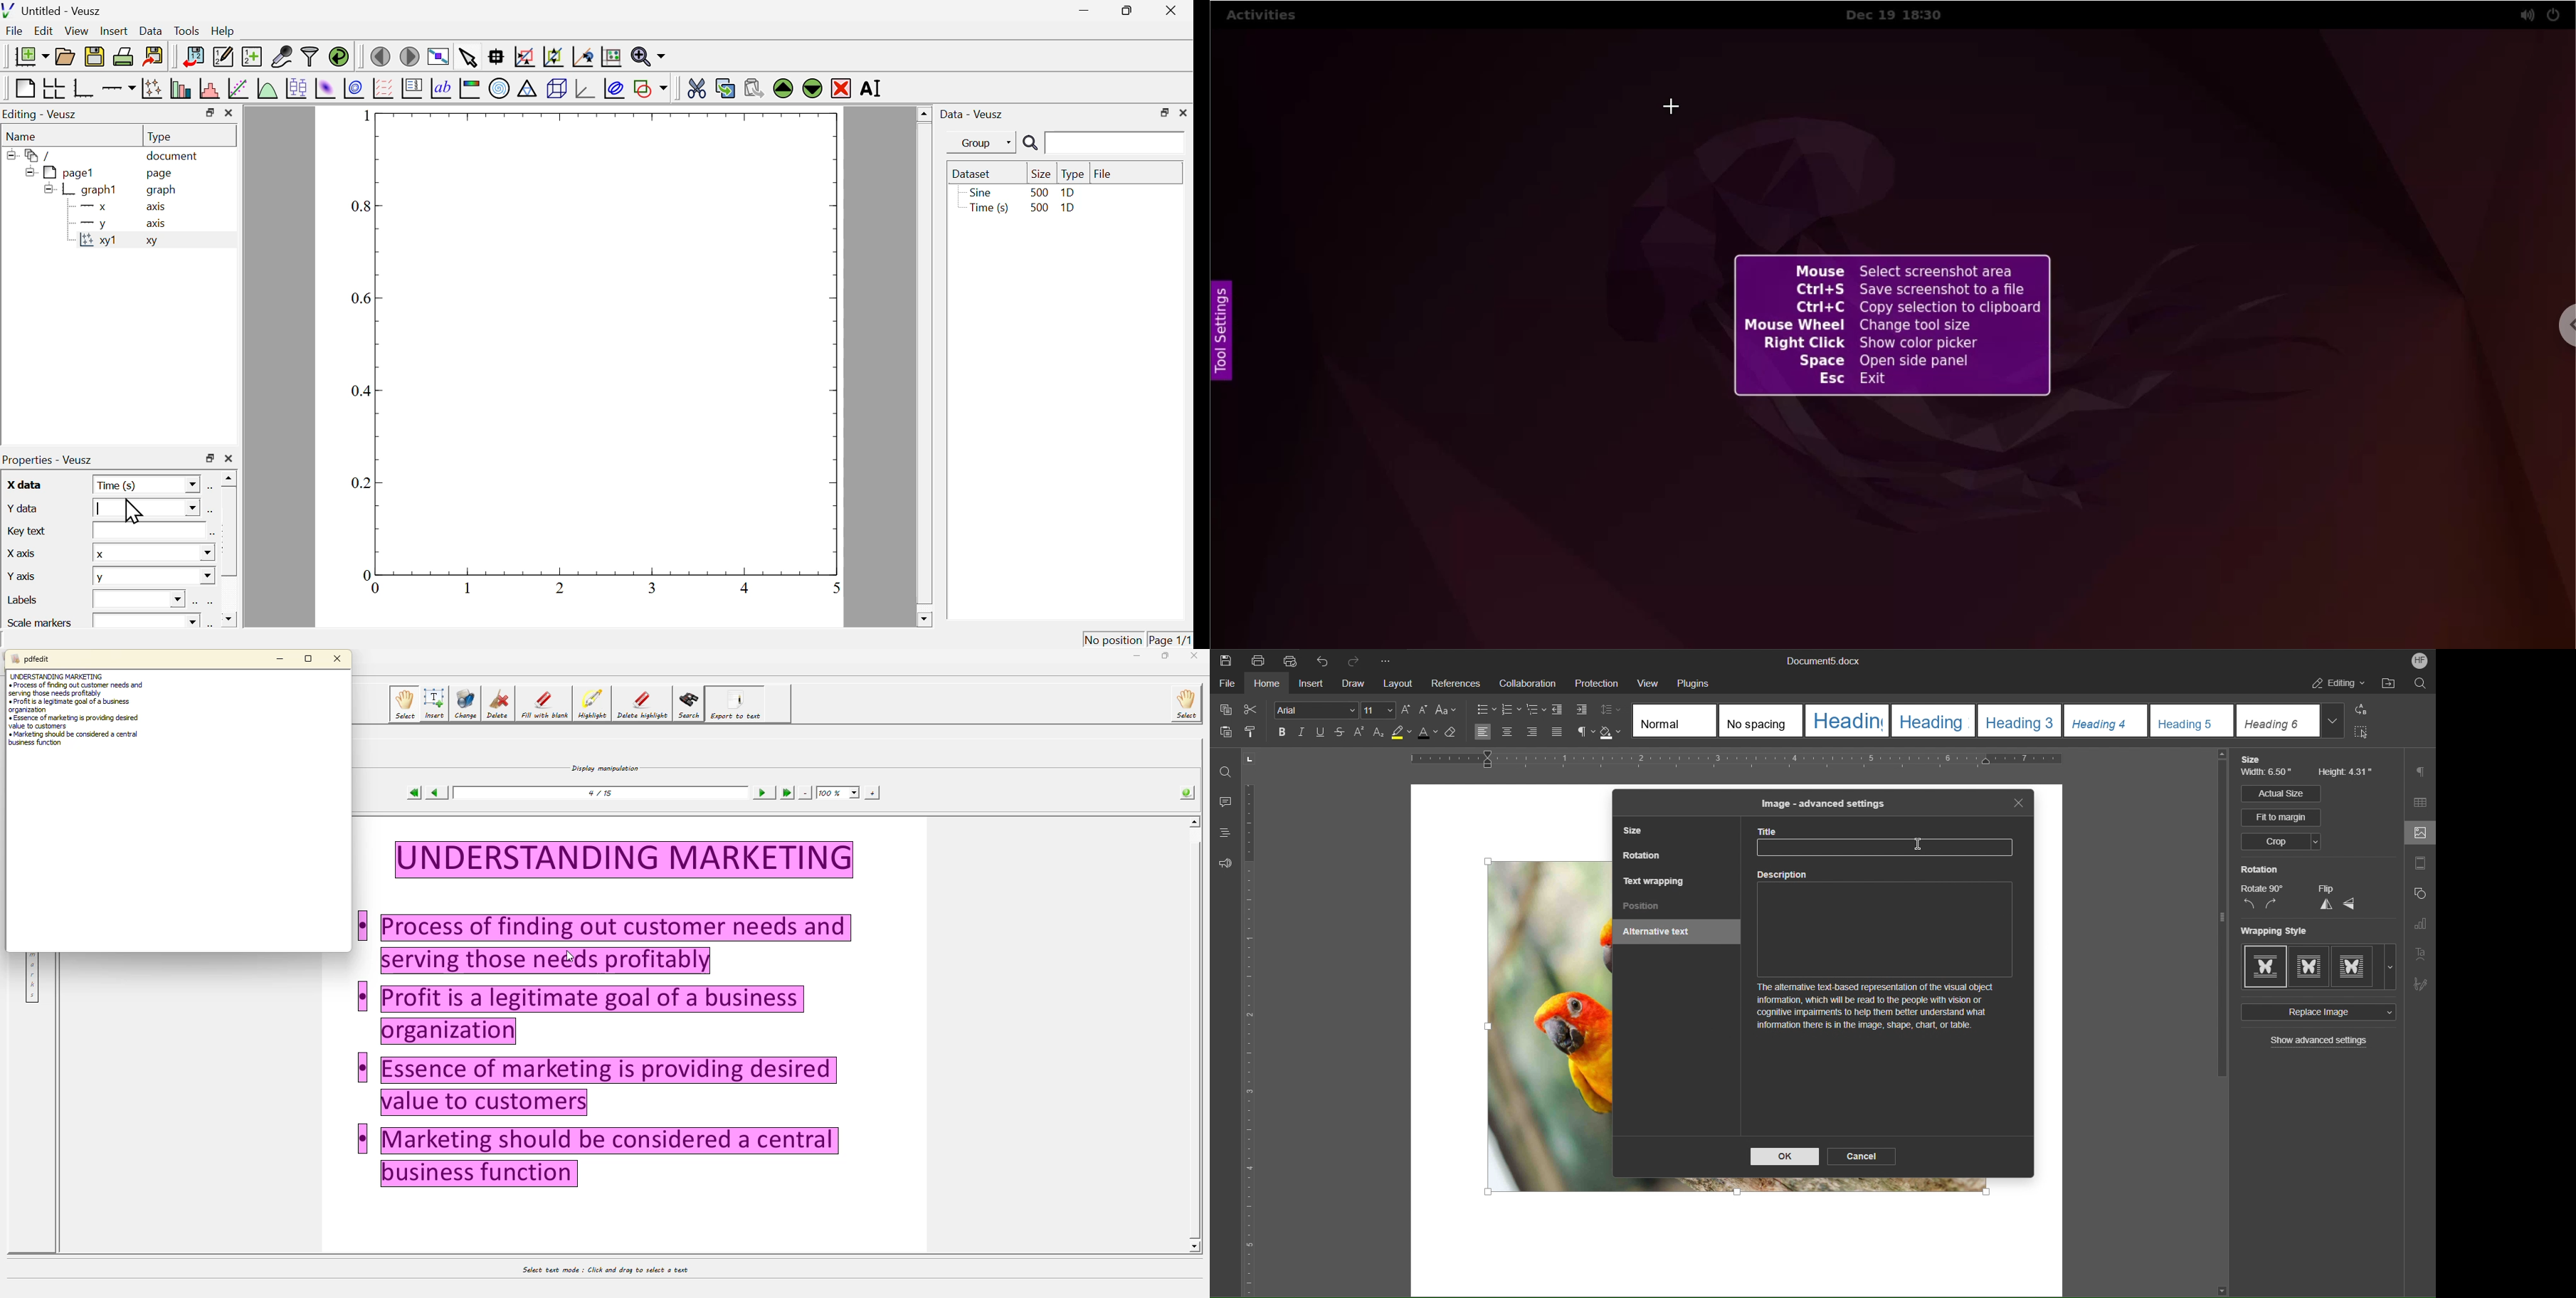 The image size is (2576, 1316). Describe the element at coordinates (2418, 834) in the screenshot. I see `Image Settings` at that location.